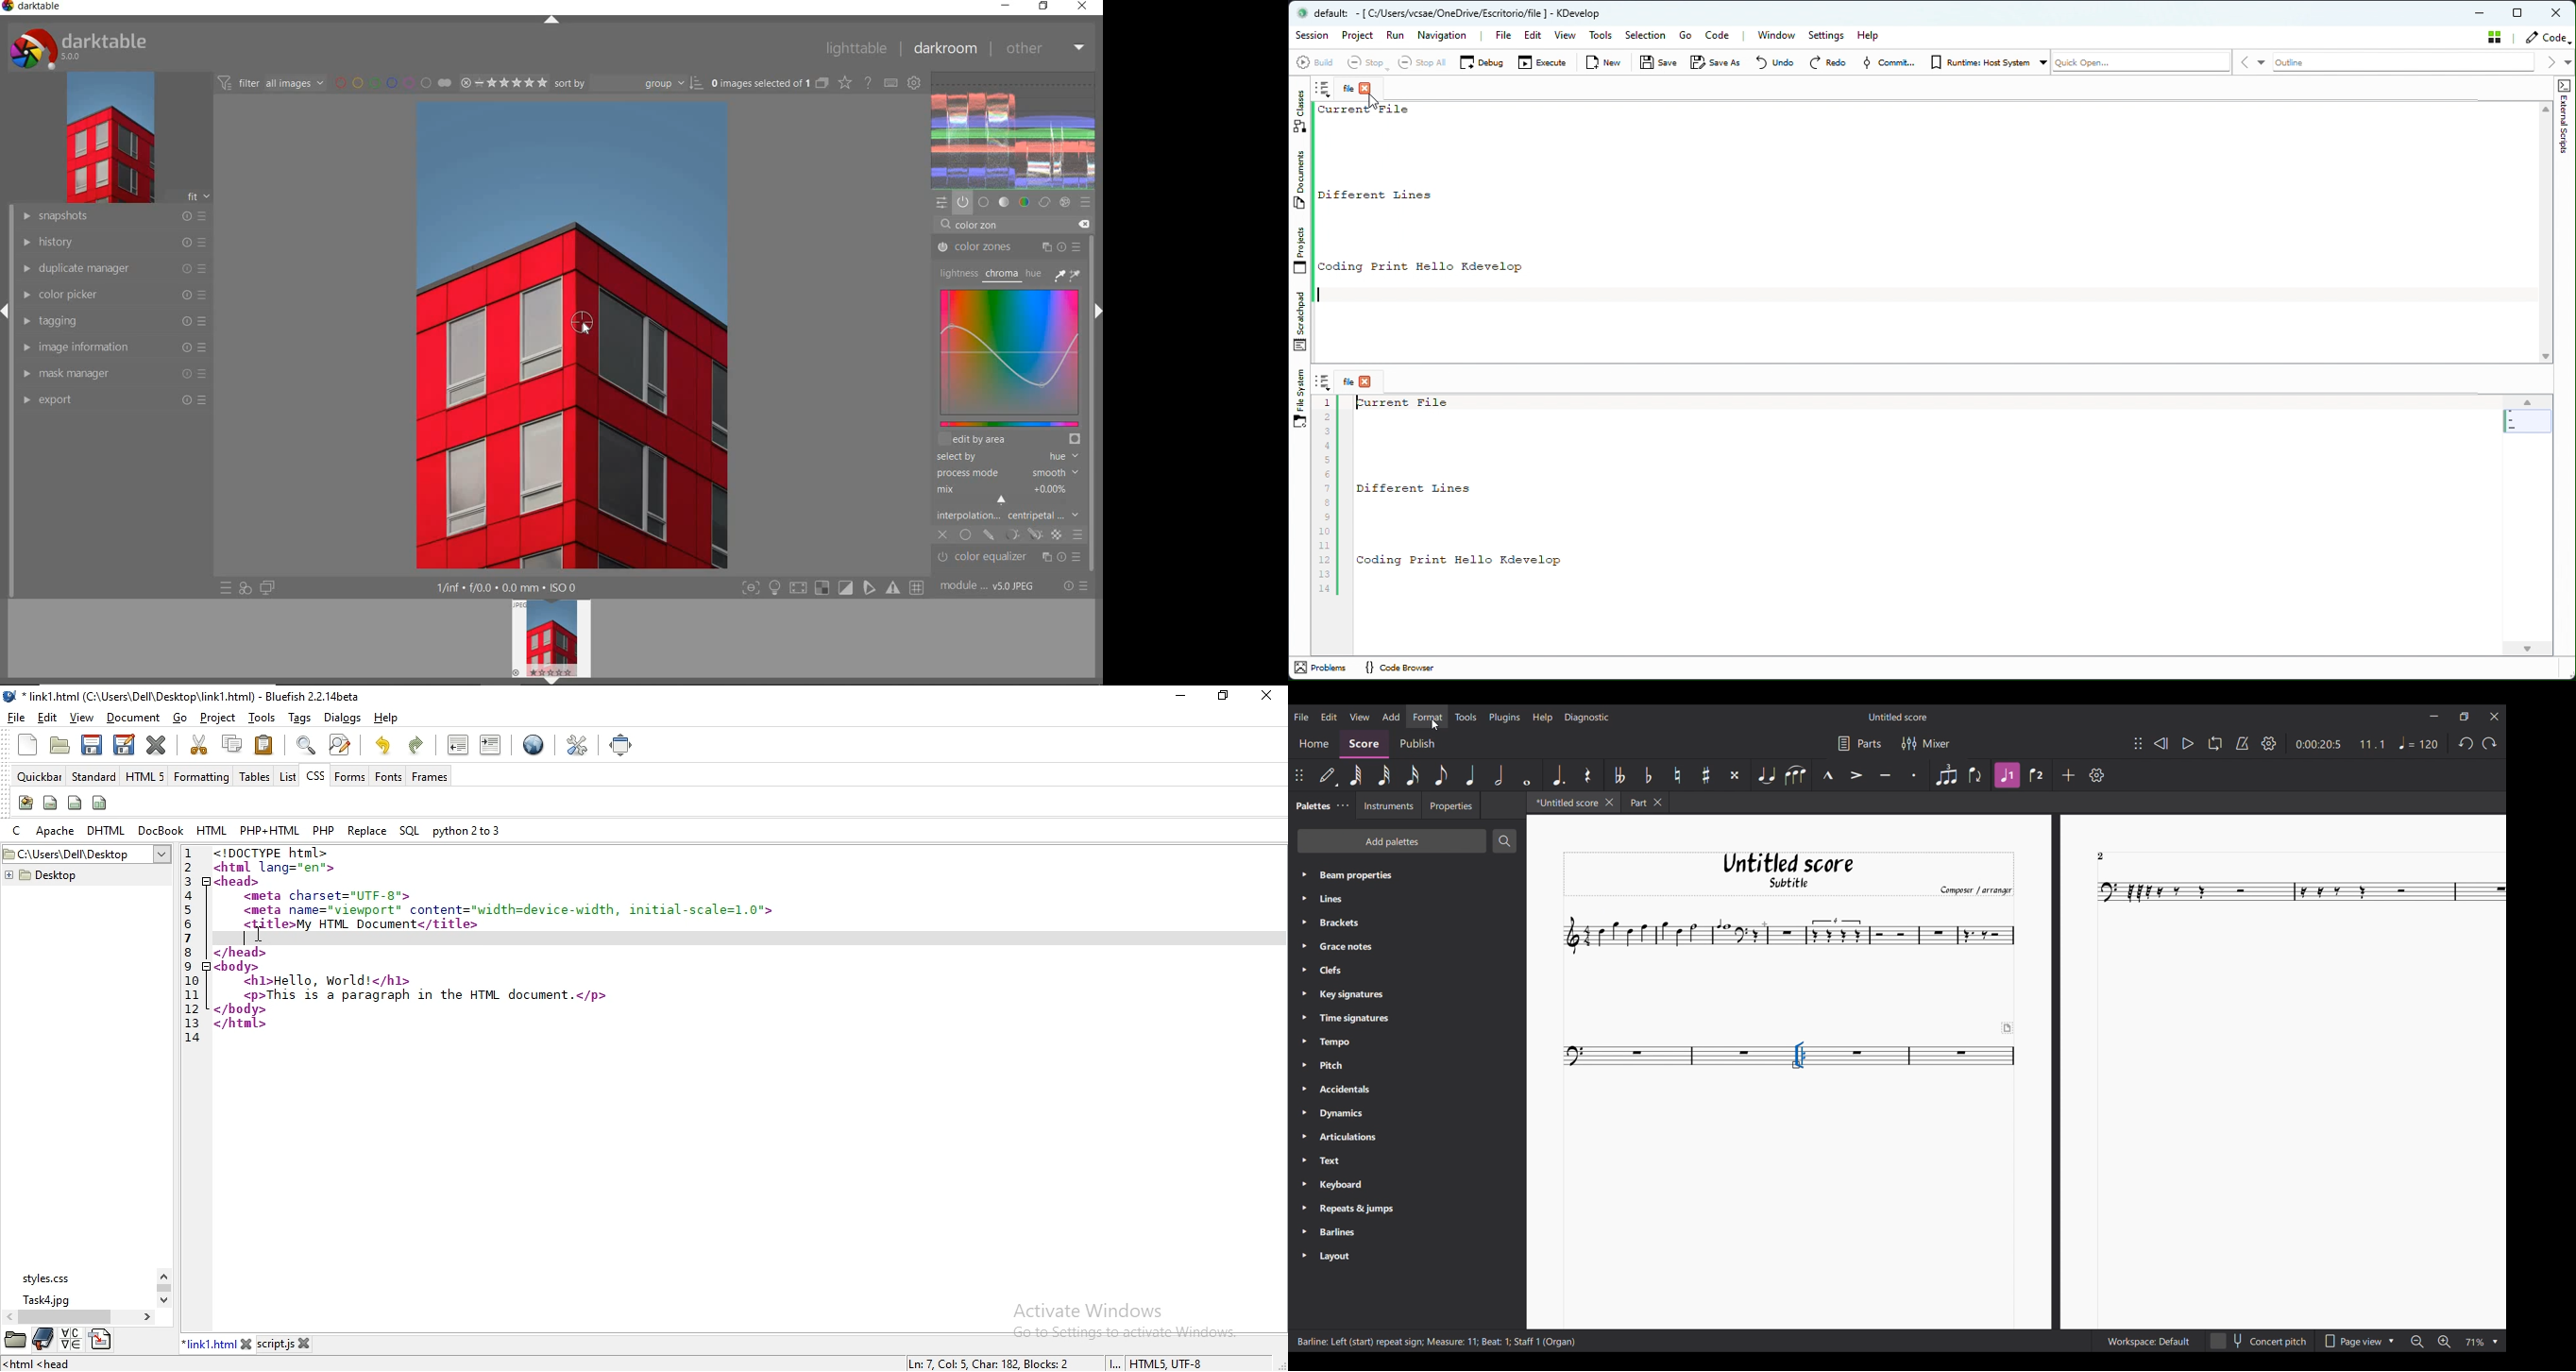  I want to click on color, so click(1024, 202).